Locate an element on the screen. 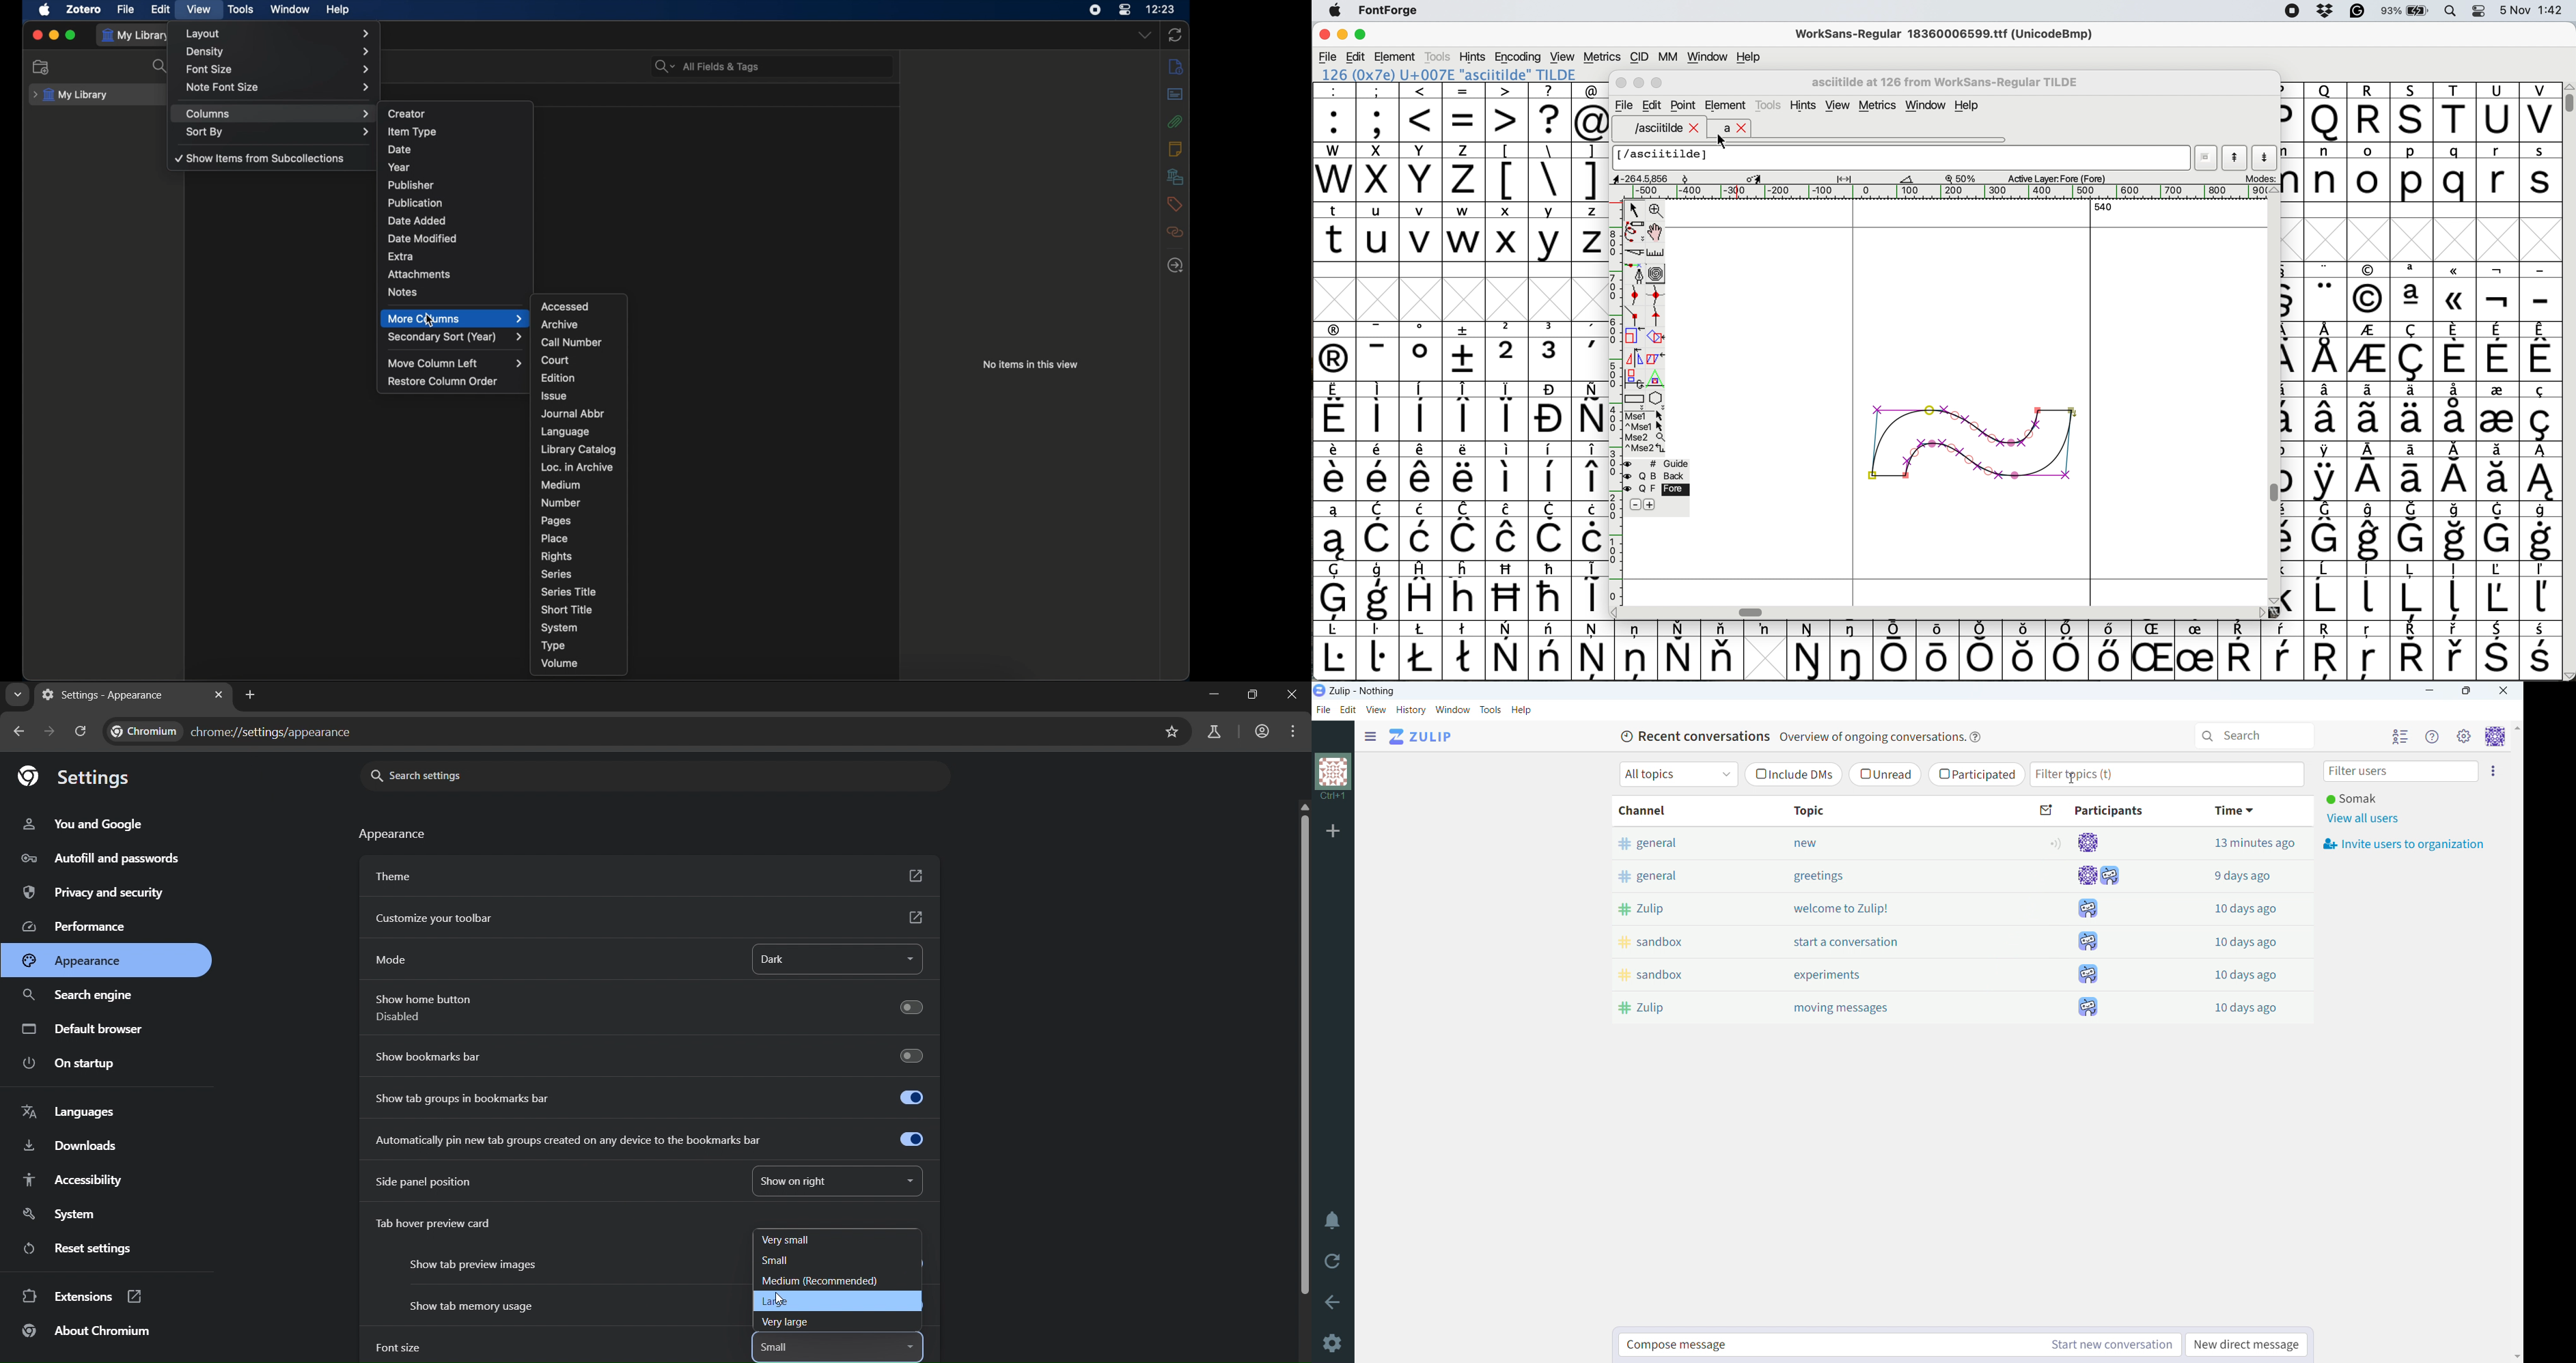  topic is located at coordinates (1887, 810).